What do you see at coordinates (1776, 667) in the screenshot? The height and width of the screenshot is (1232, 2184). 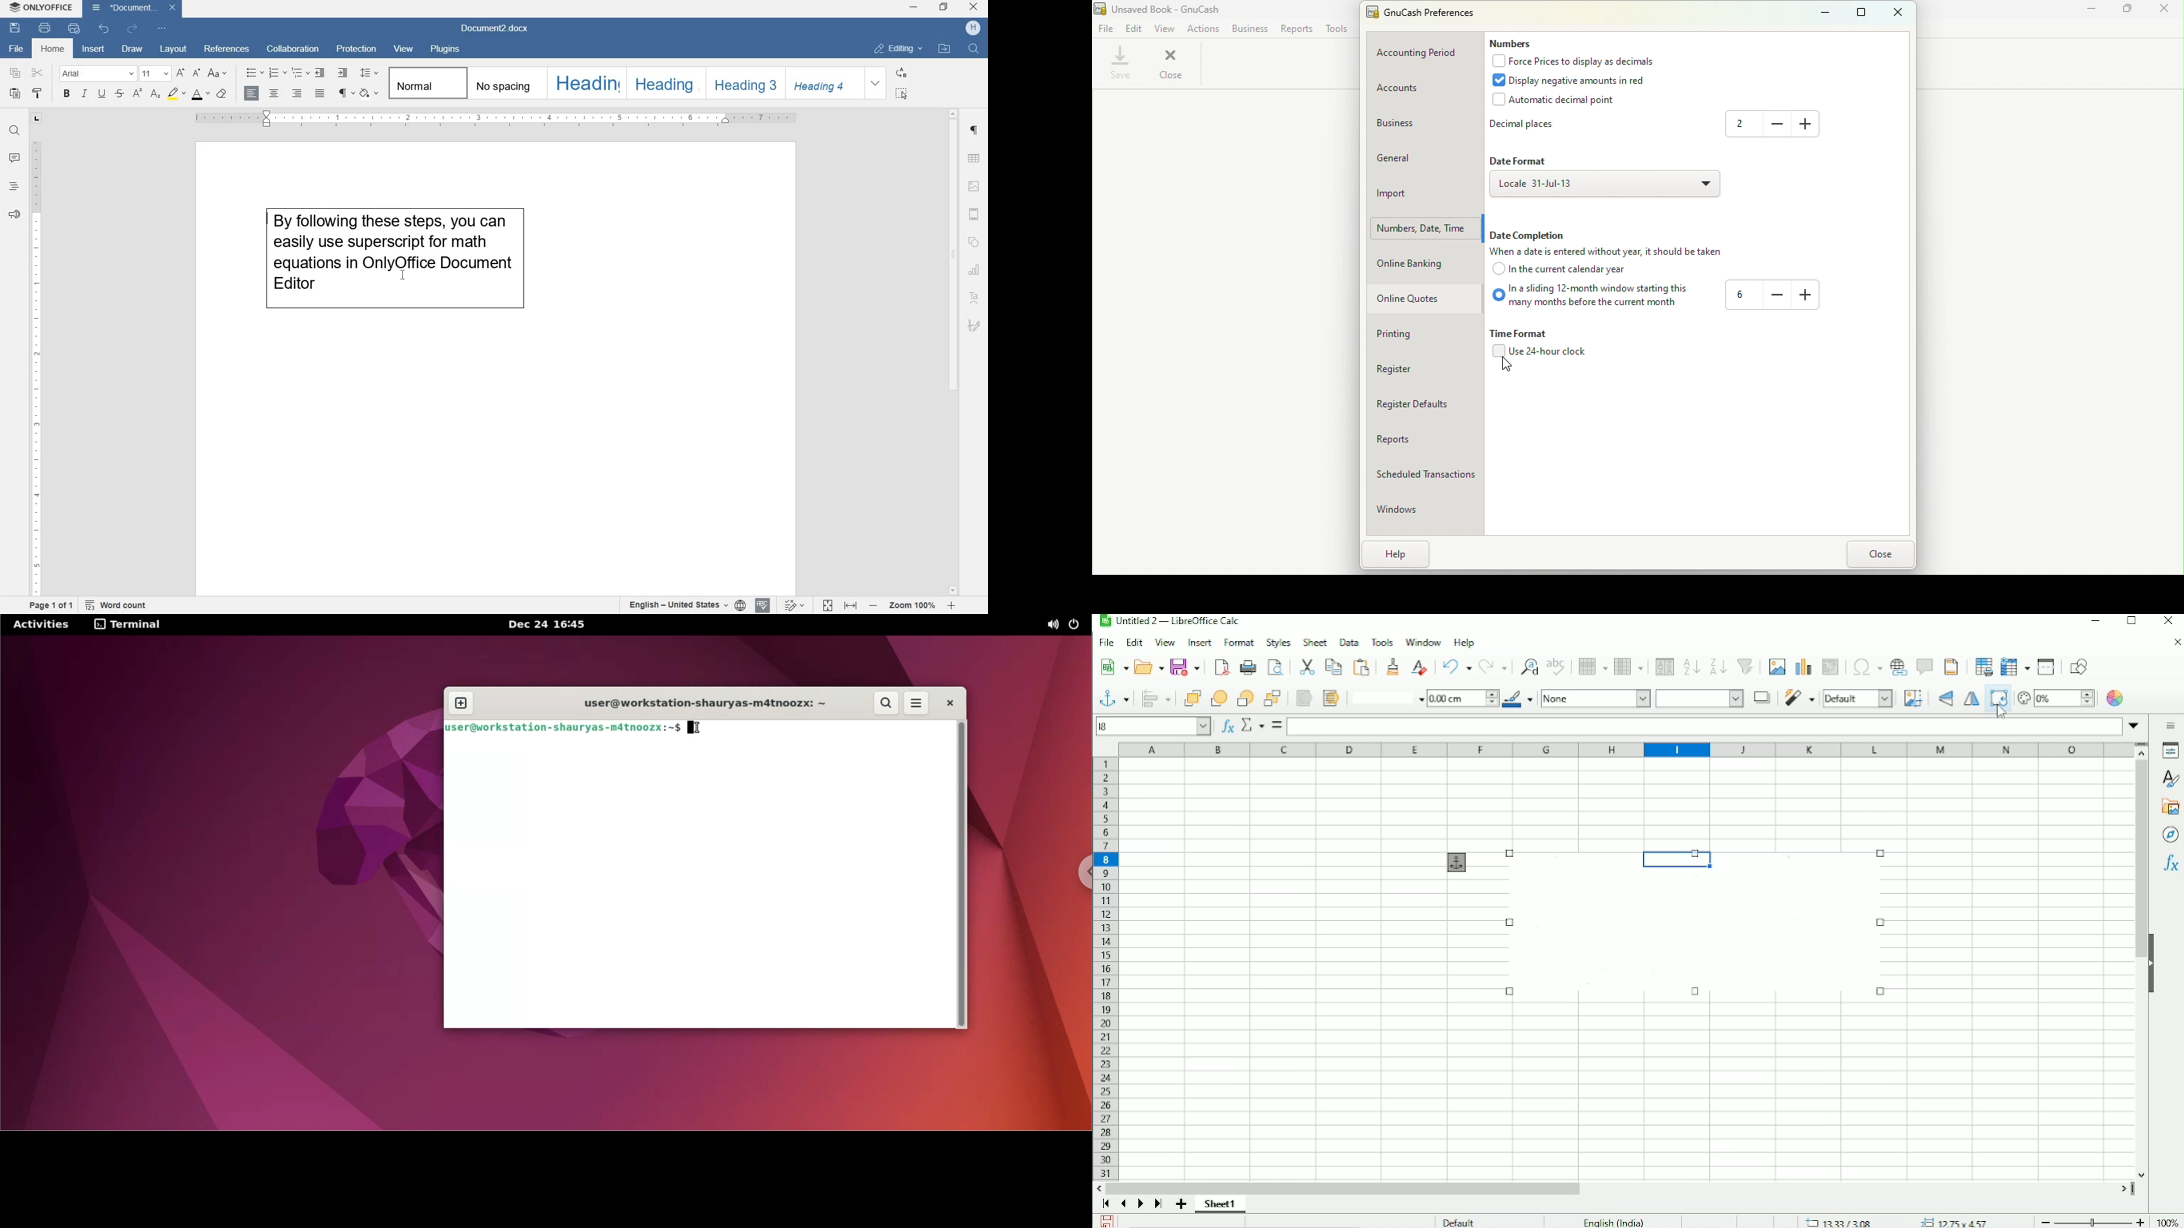 I see `Insert image` at bounding box center [1776, 667].